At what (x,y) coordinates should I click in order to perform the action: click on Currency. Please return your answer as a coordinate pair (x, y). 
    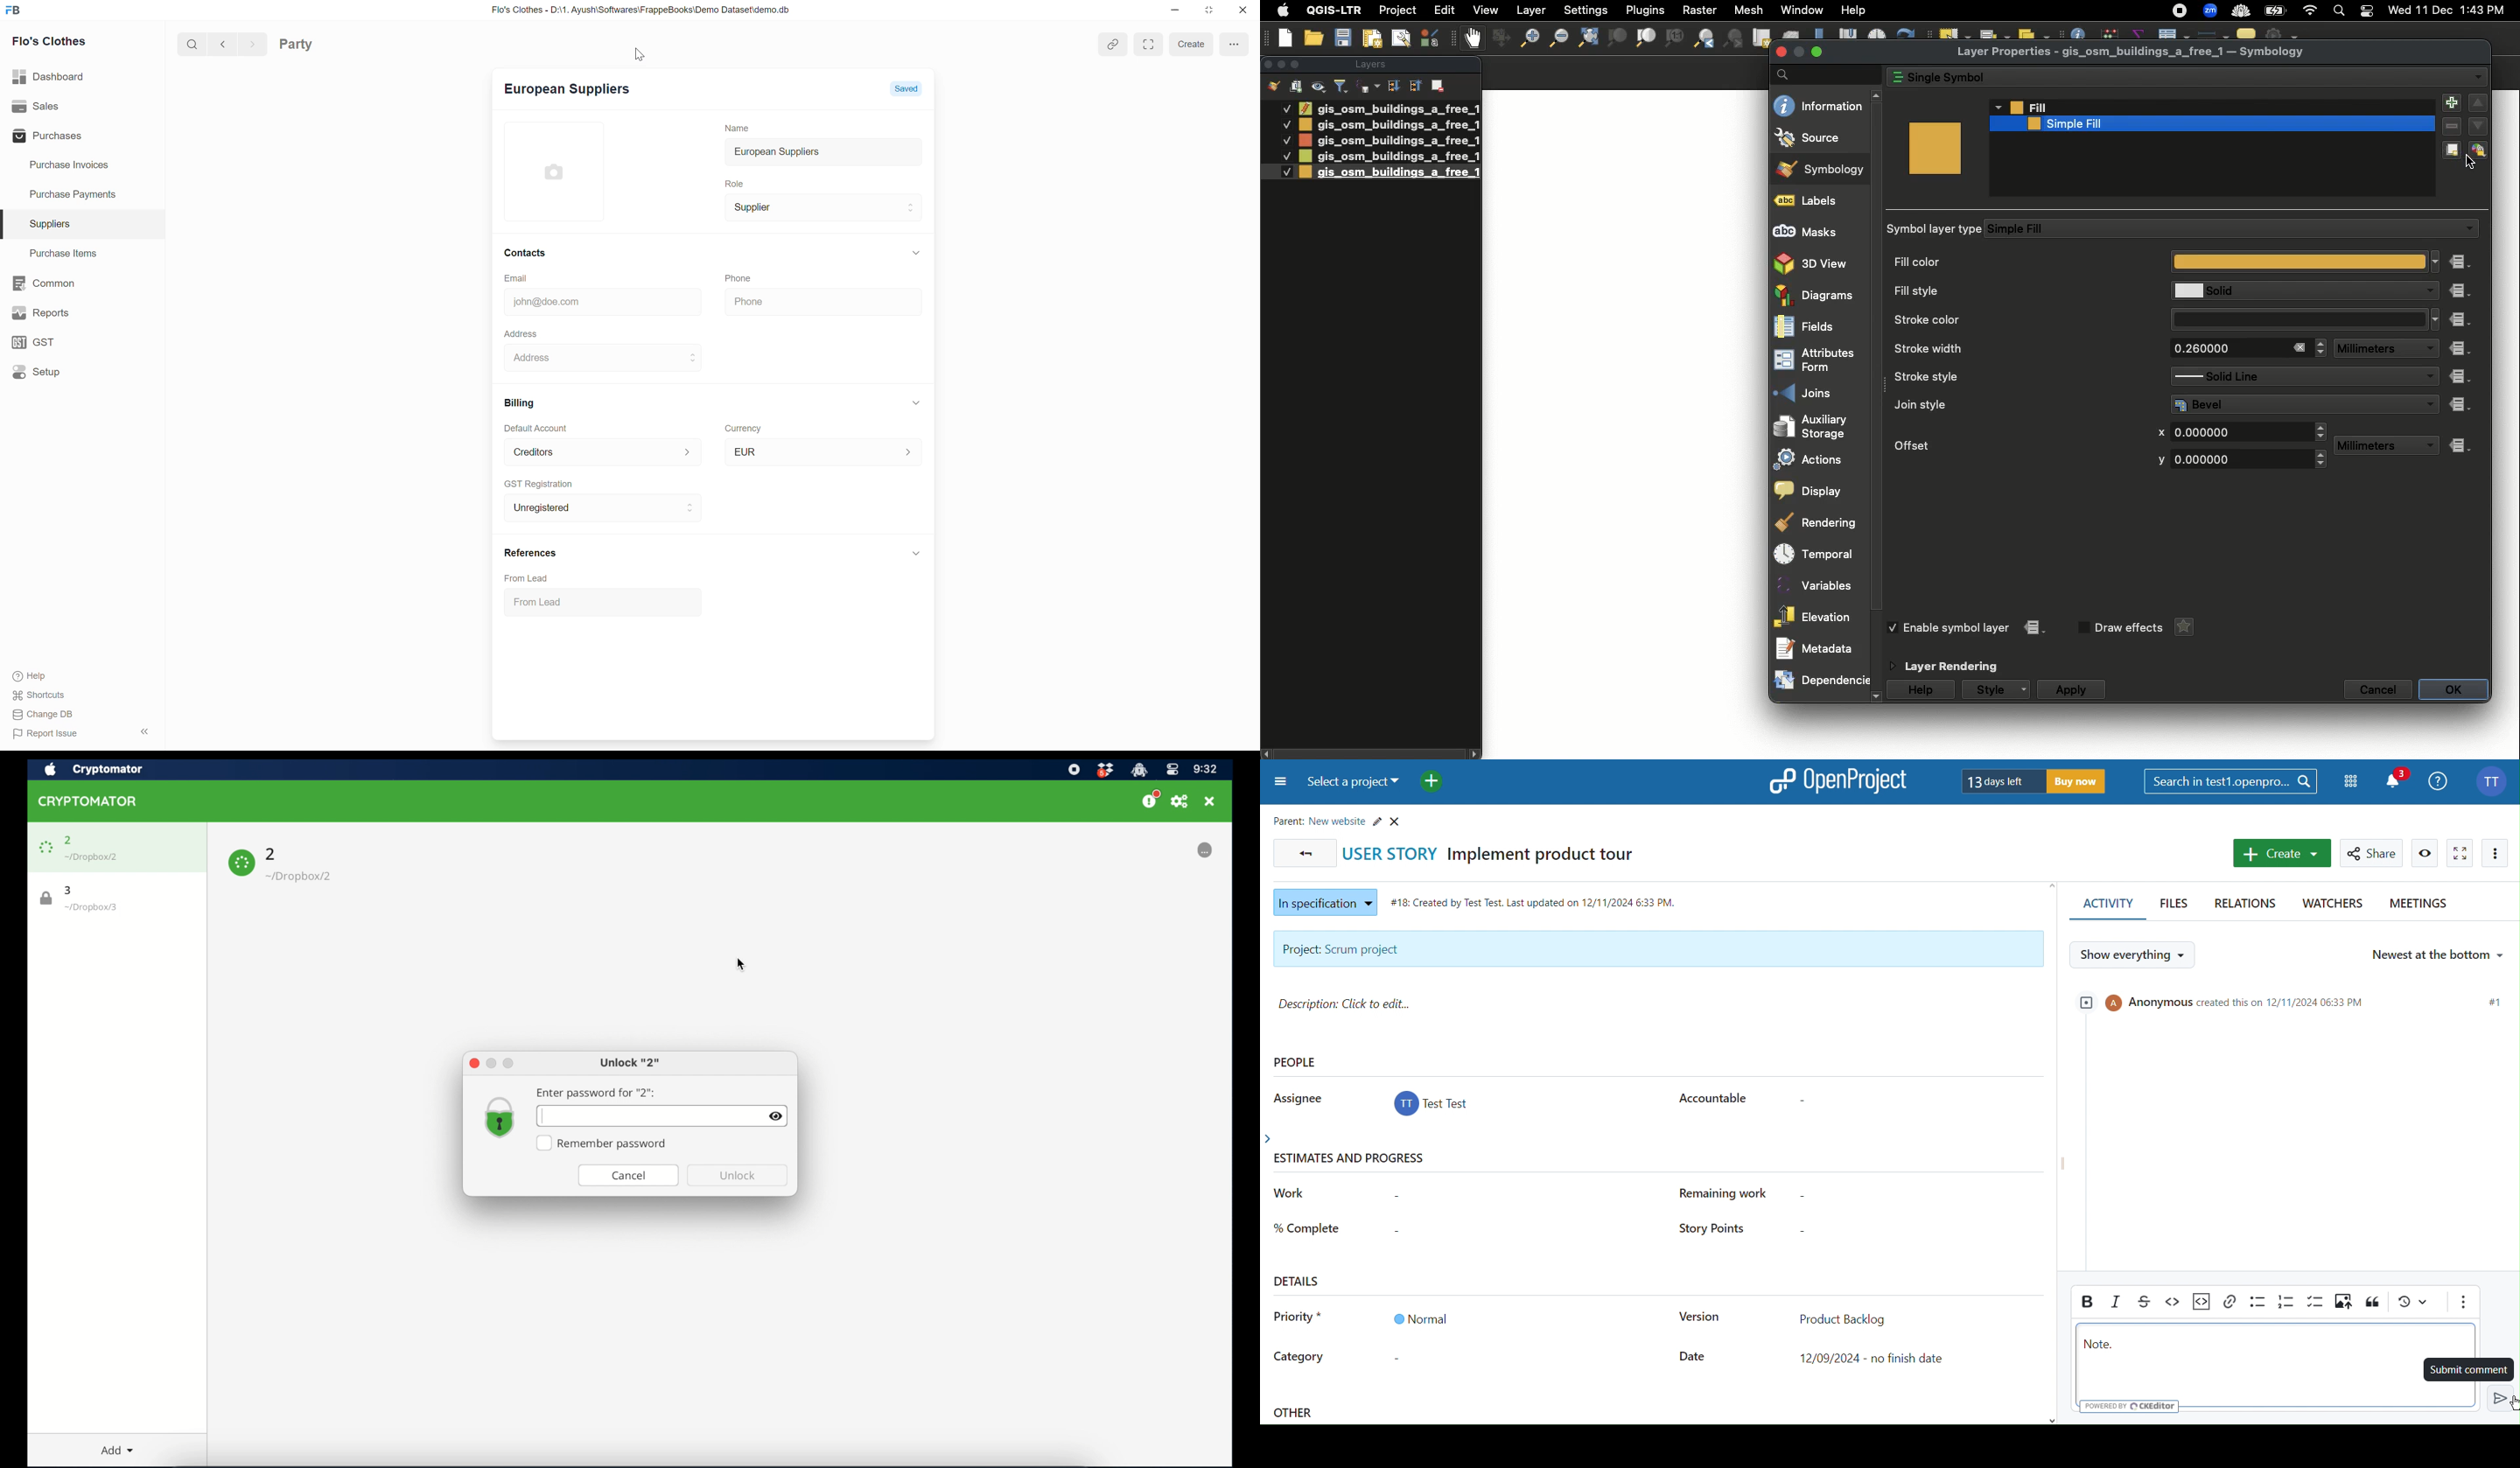
    Looking at the image, I should click on (740, 427).